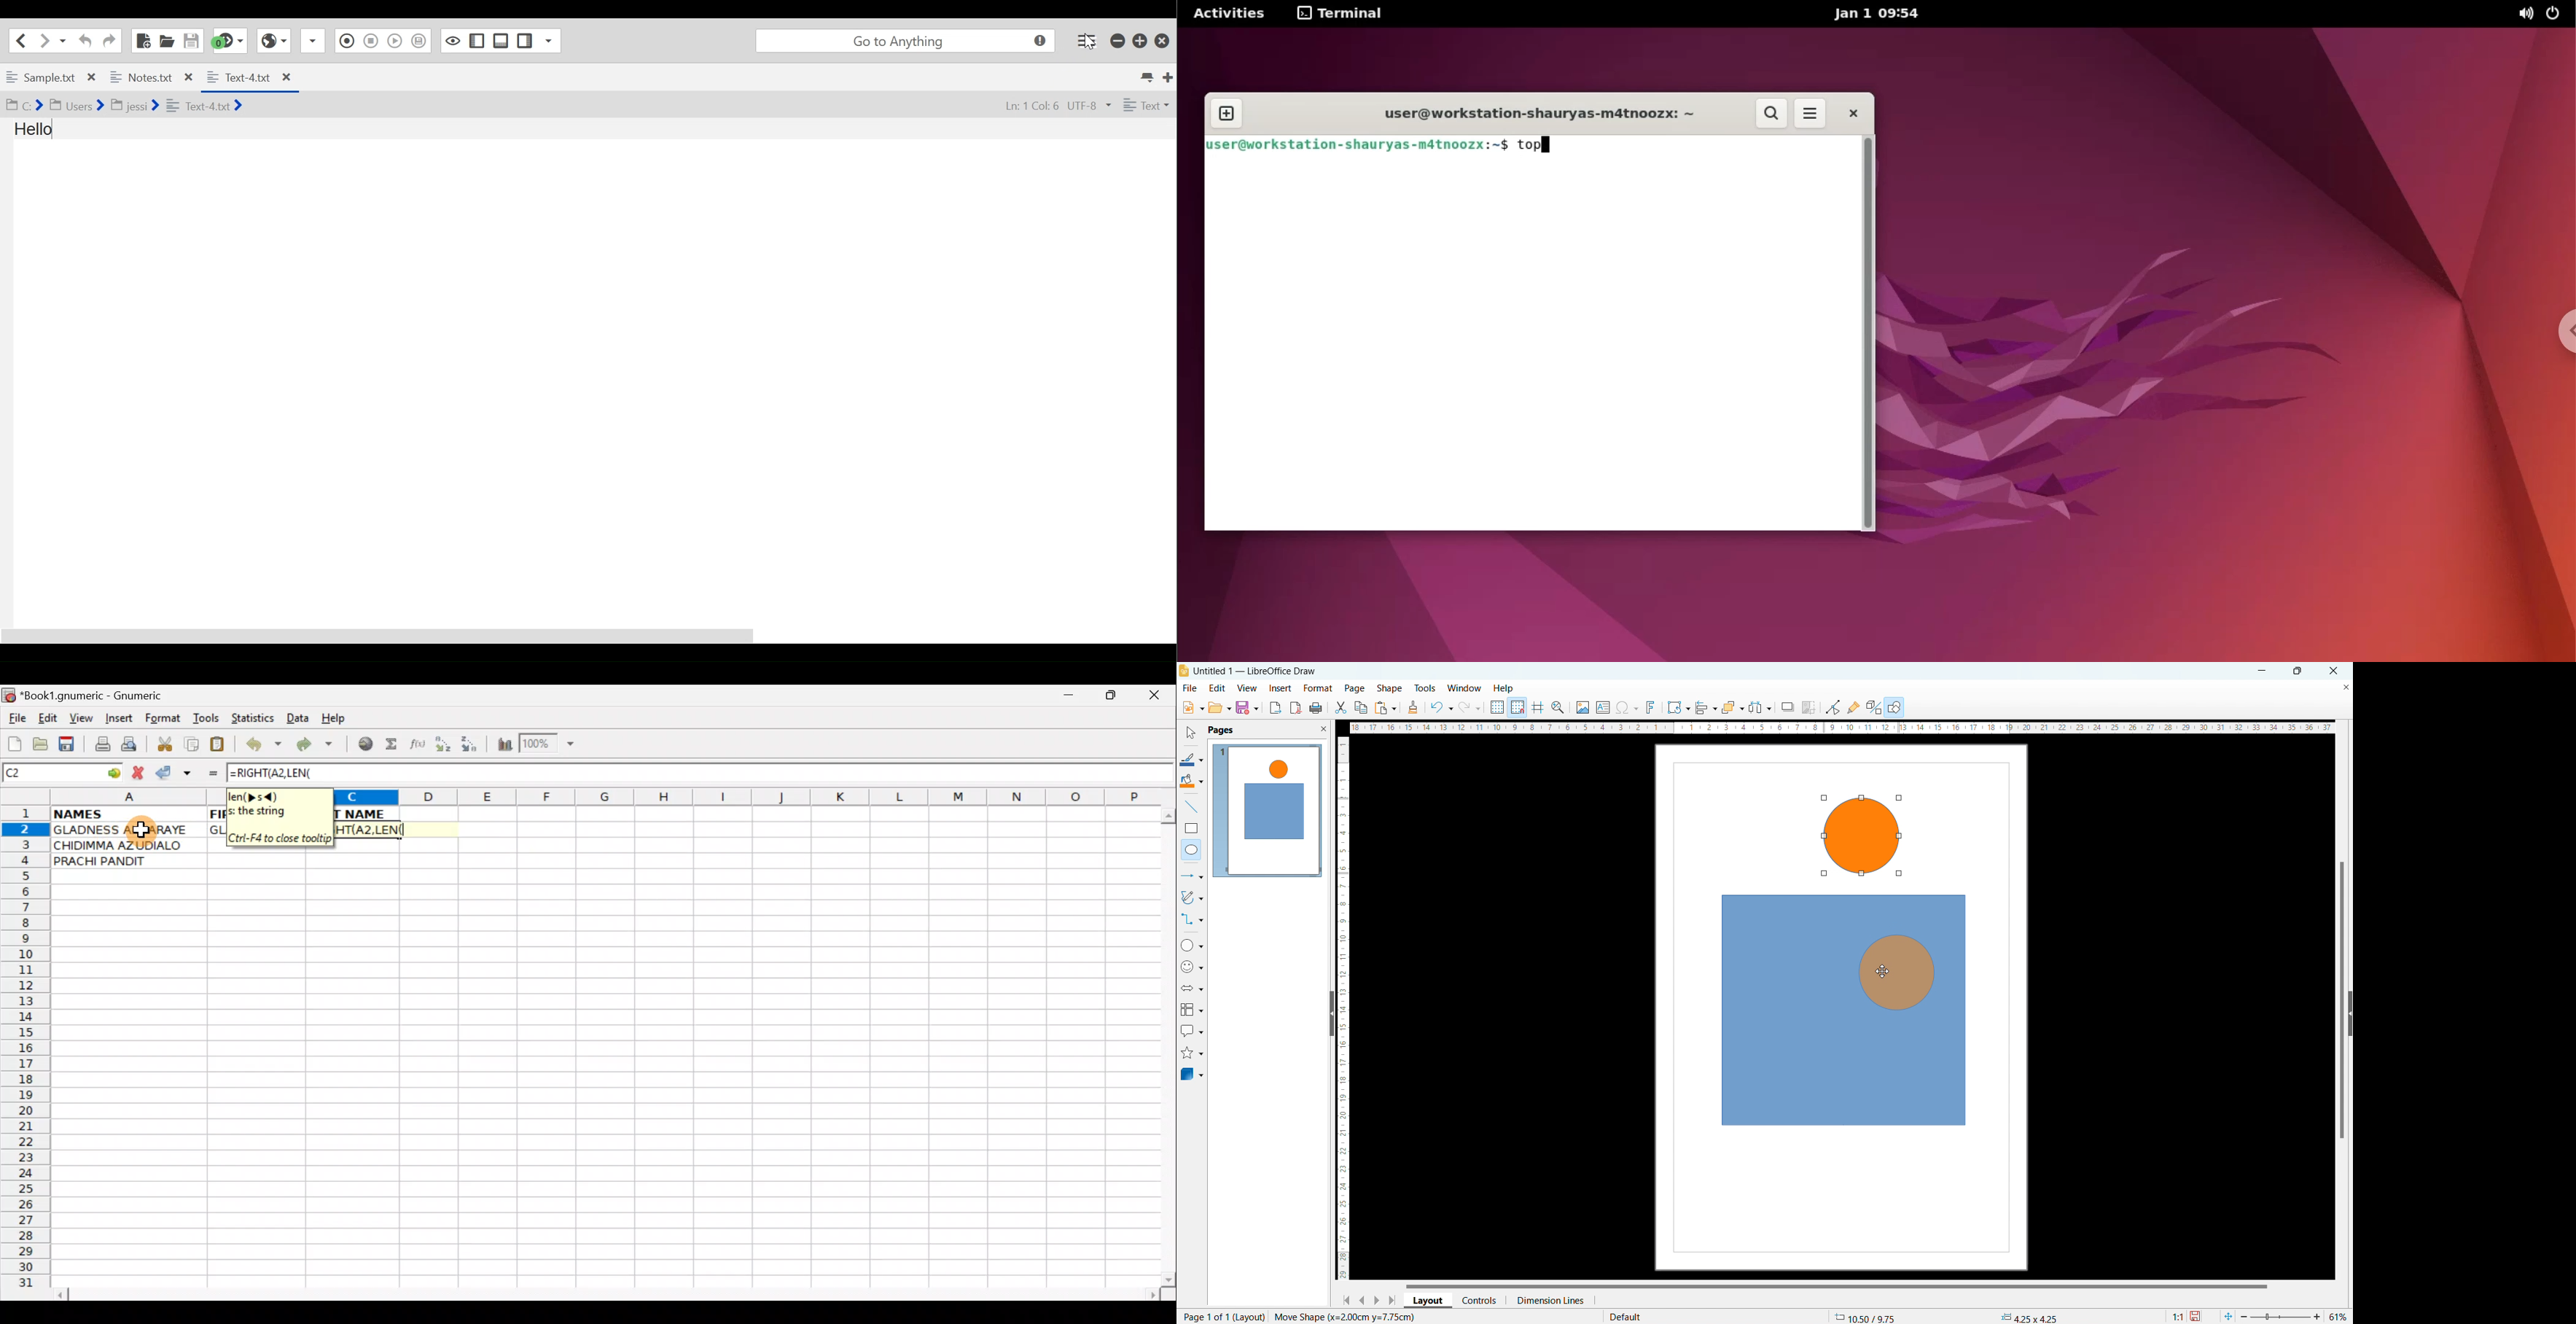 This screenshot has width=2576, height=1344. I want to click on callout shapes, so click(1192, 1031).